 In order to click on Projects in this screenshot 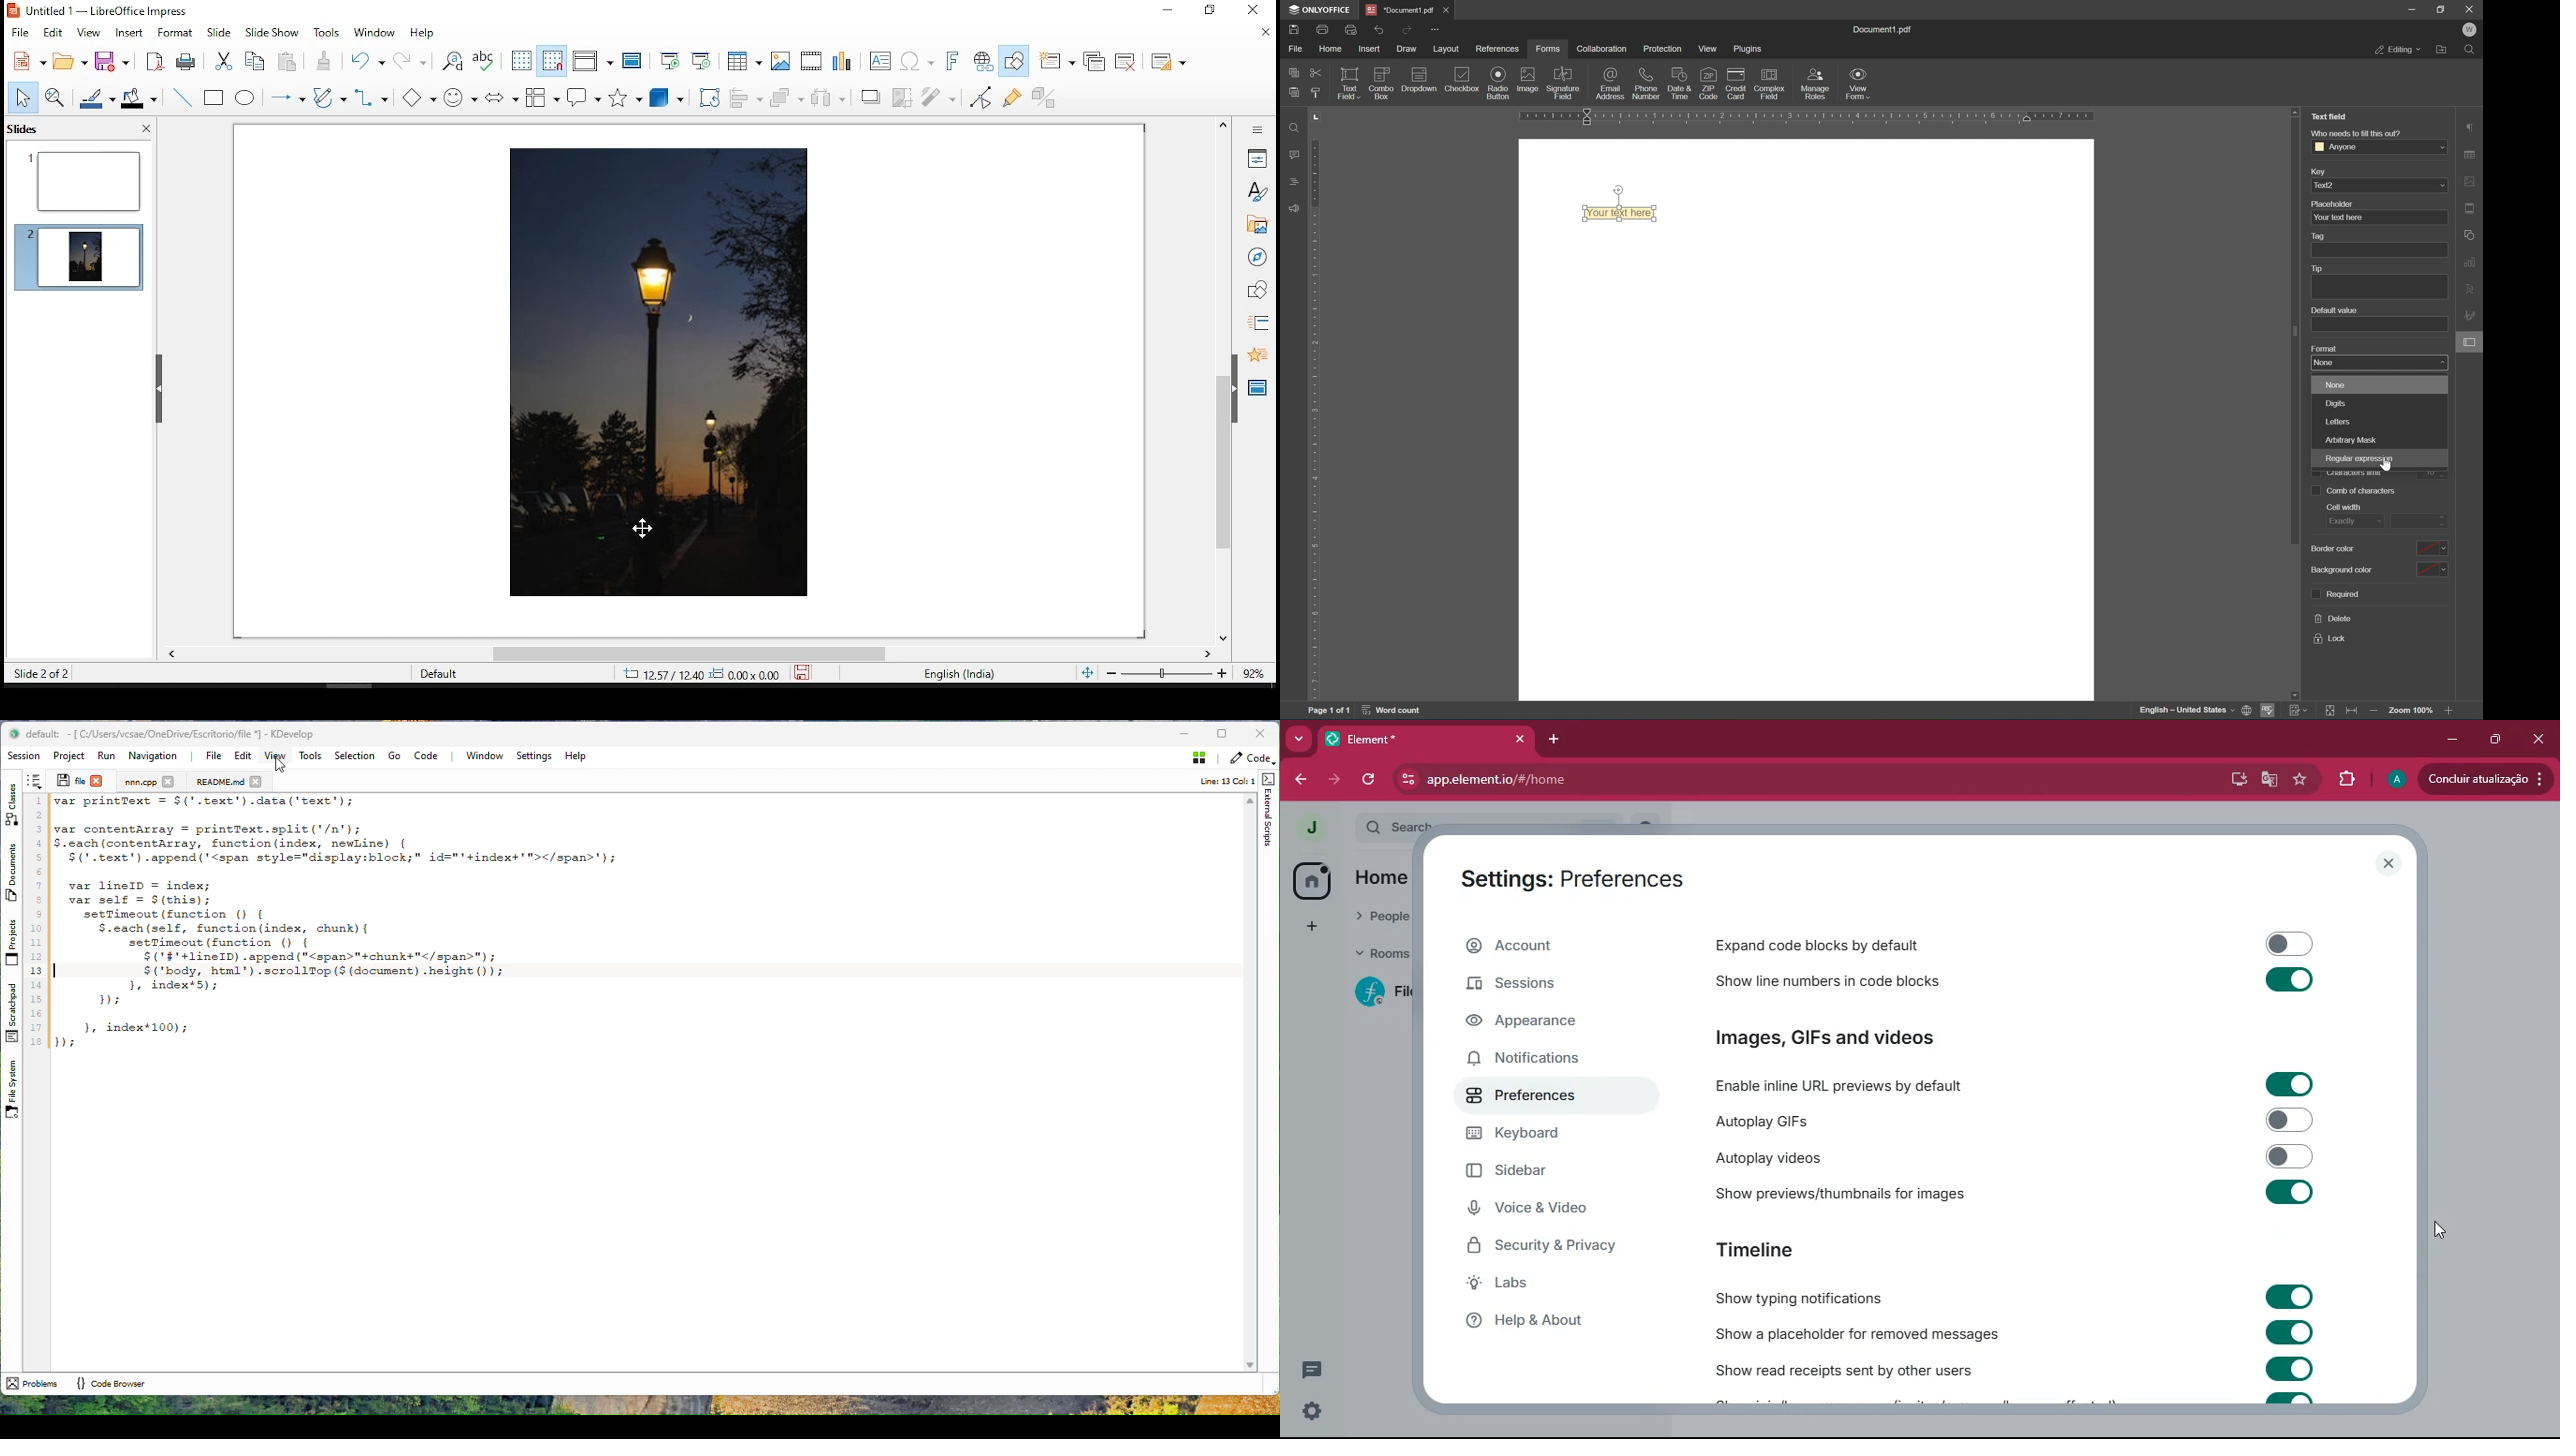, I will do `click(11, 942)`.